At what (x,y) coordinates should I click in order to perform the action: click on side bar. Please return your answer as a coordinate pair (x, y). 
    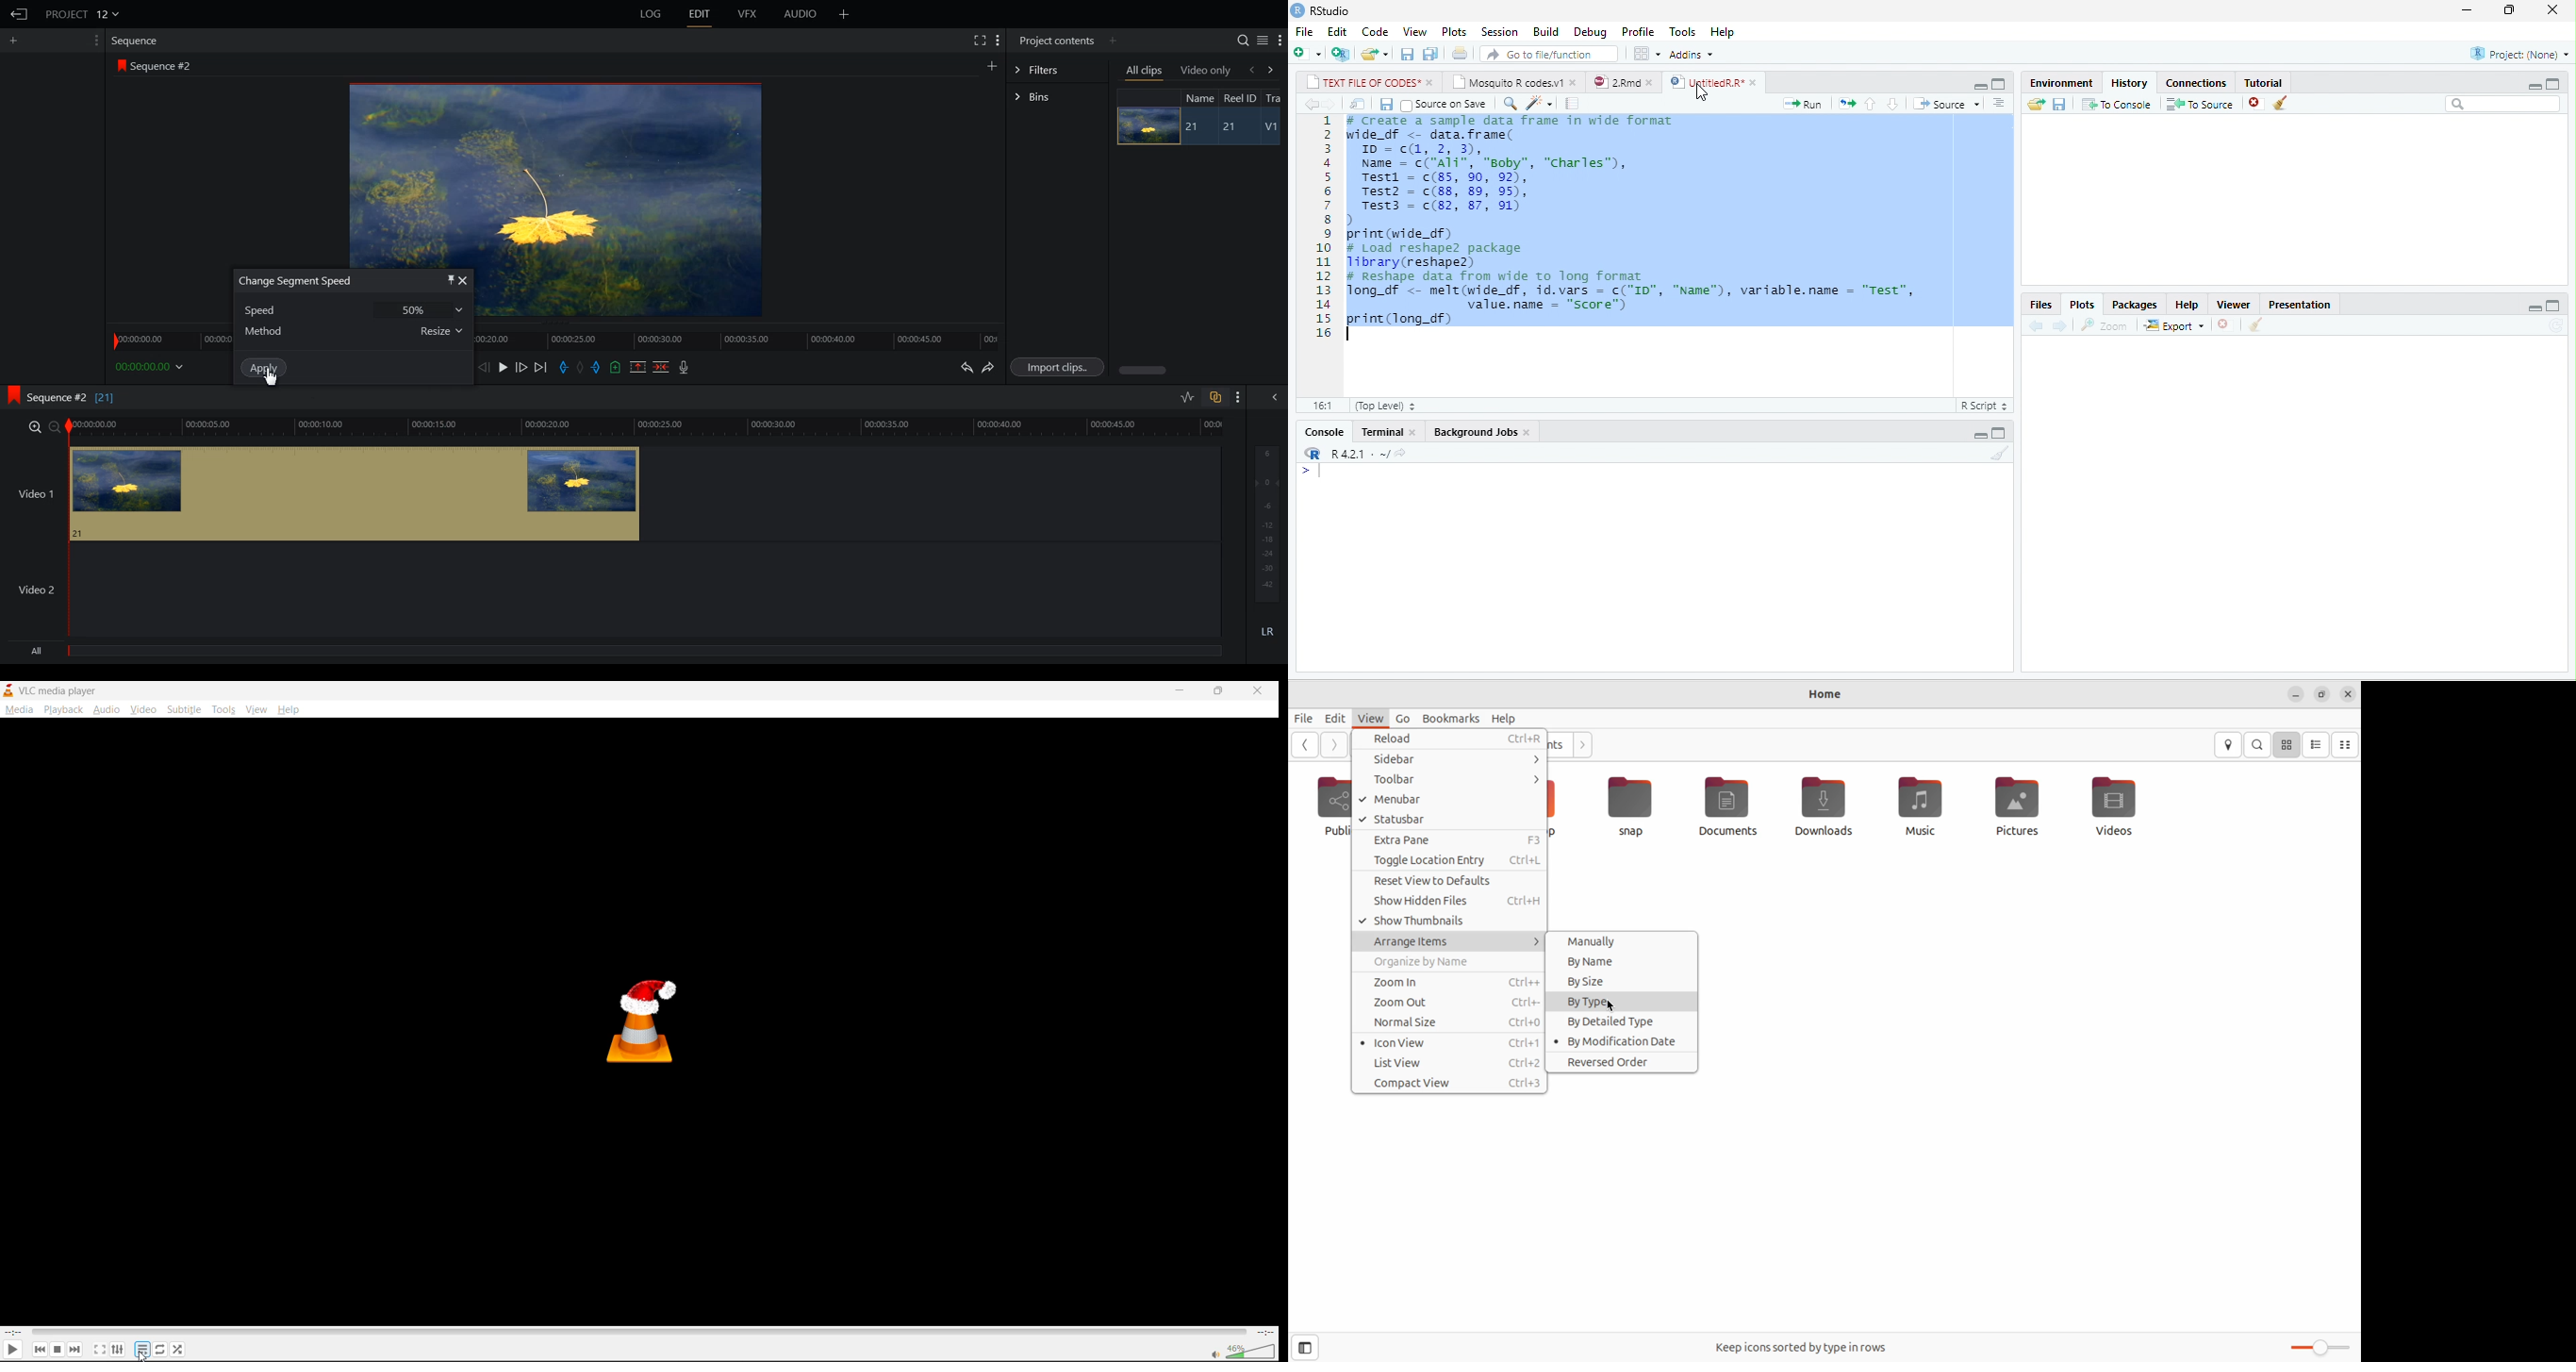
    Looking at the image, I should click on (1450, 759).